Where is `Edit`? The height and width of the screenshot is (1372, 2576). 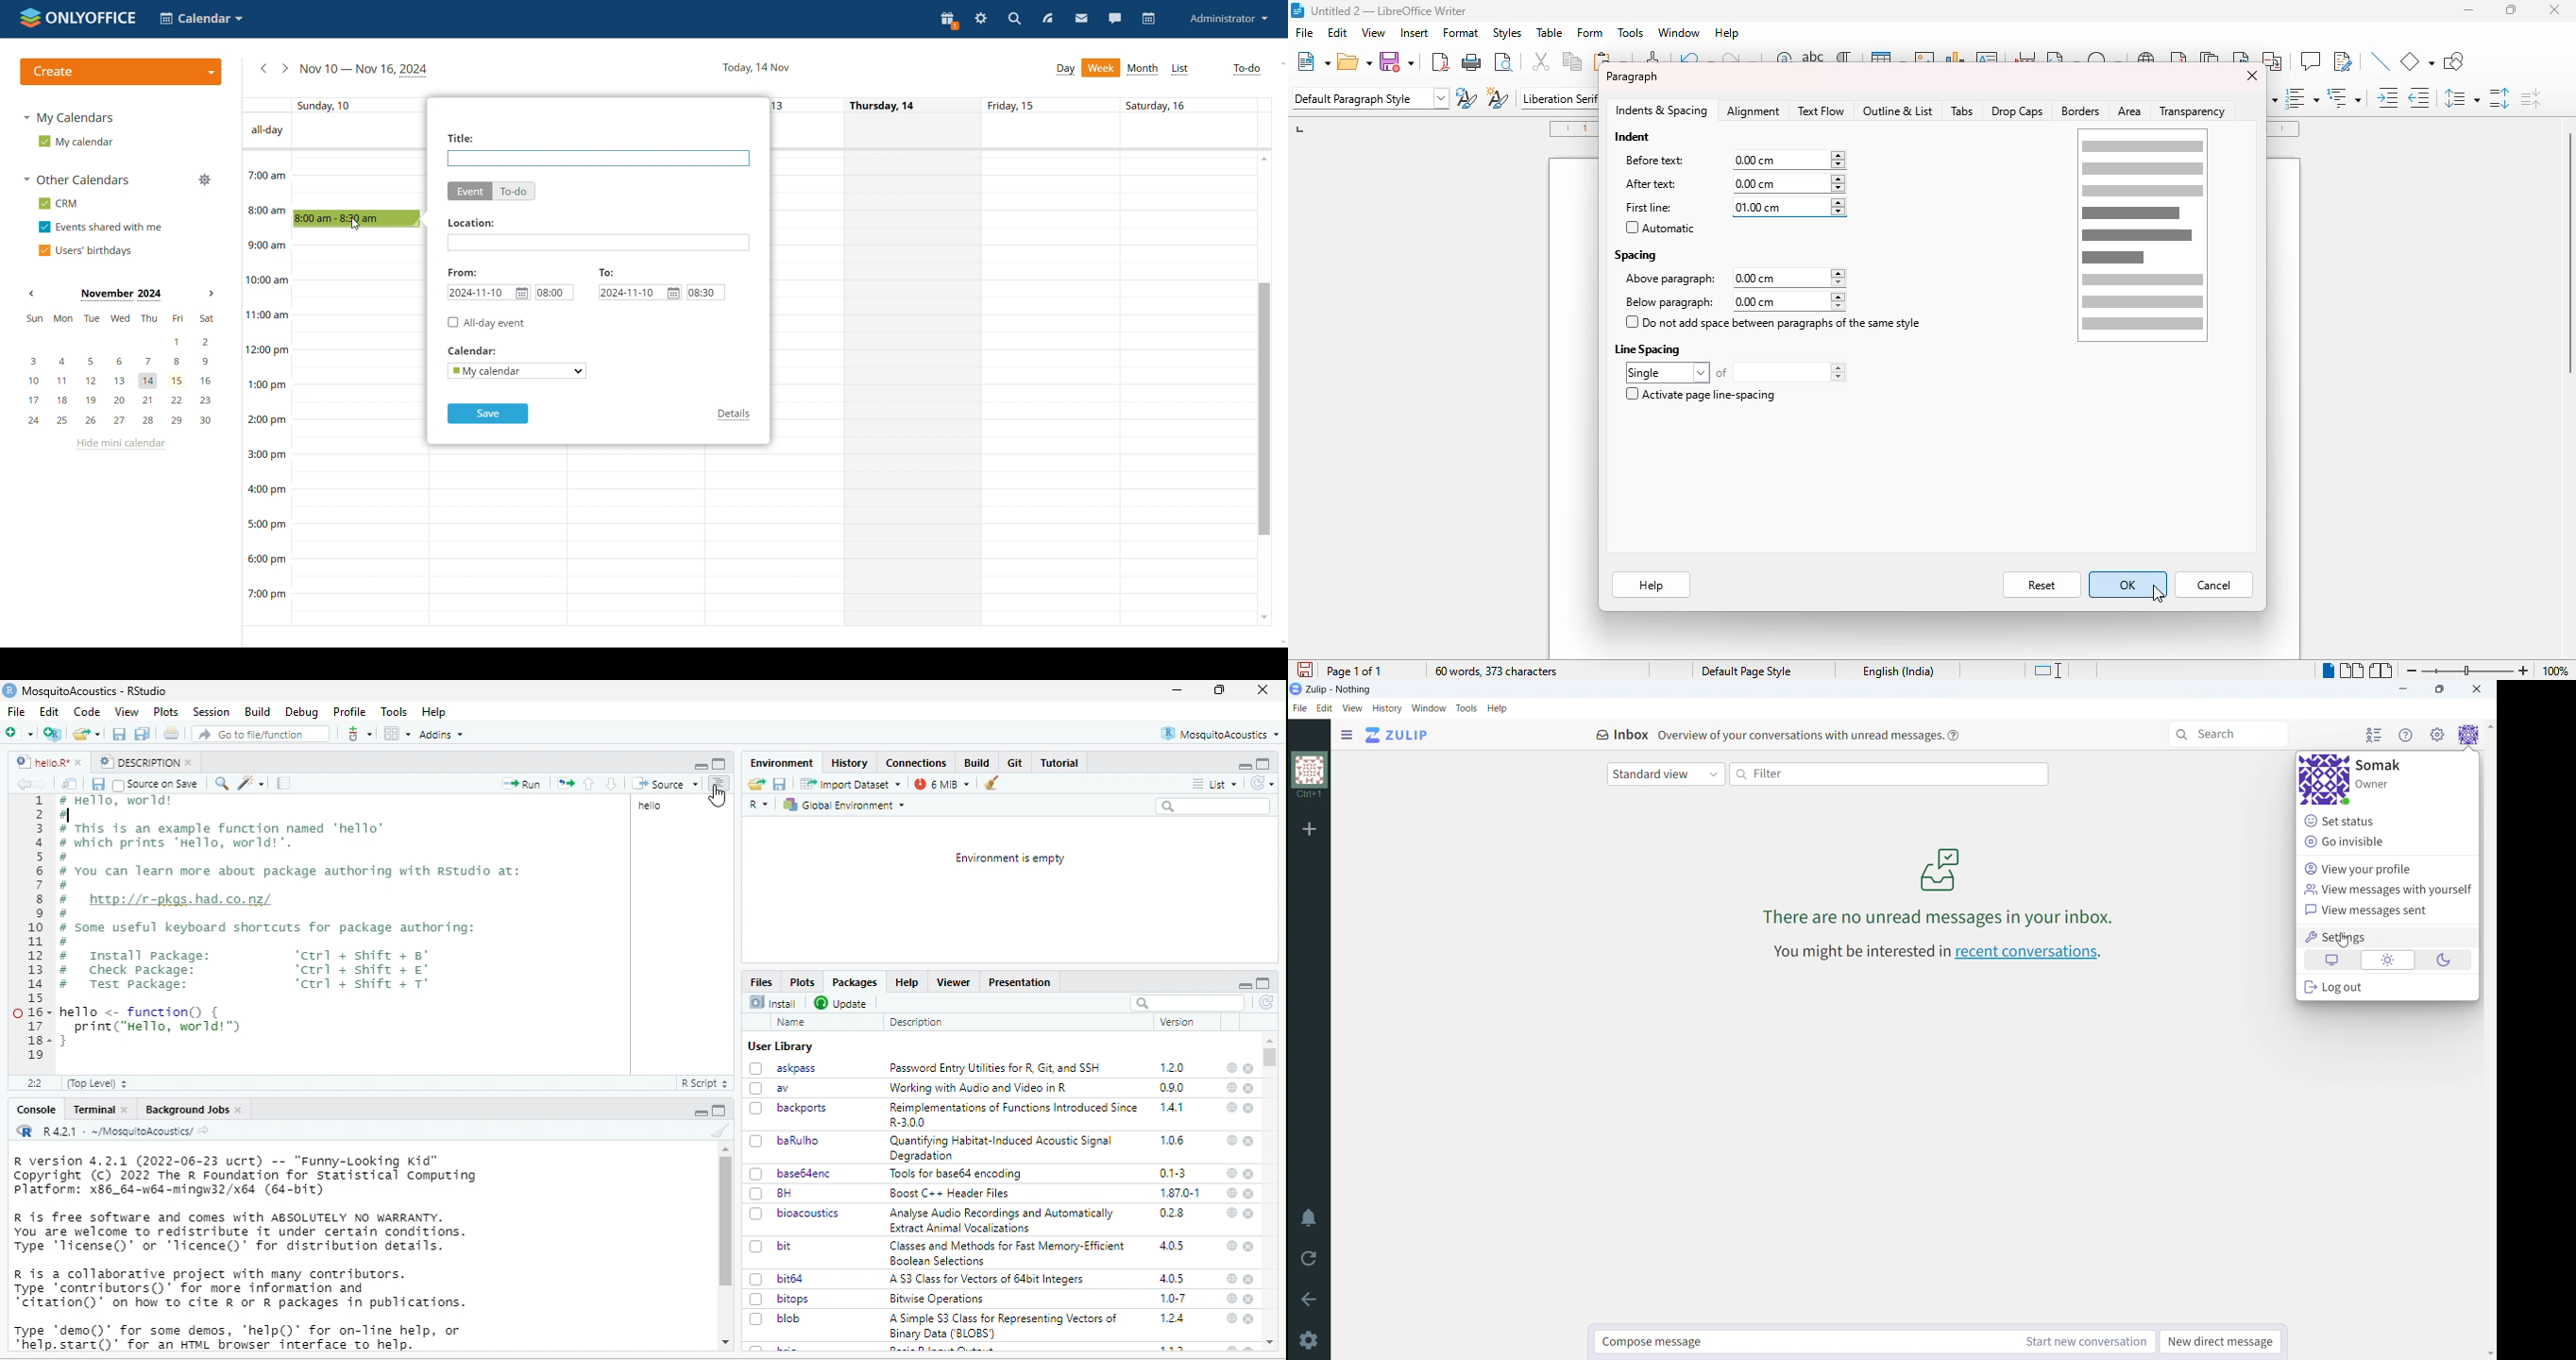
Edit is located at coordinates (50, 711).